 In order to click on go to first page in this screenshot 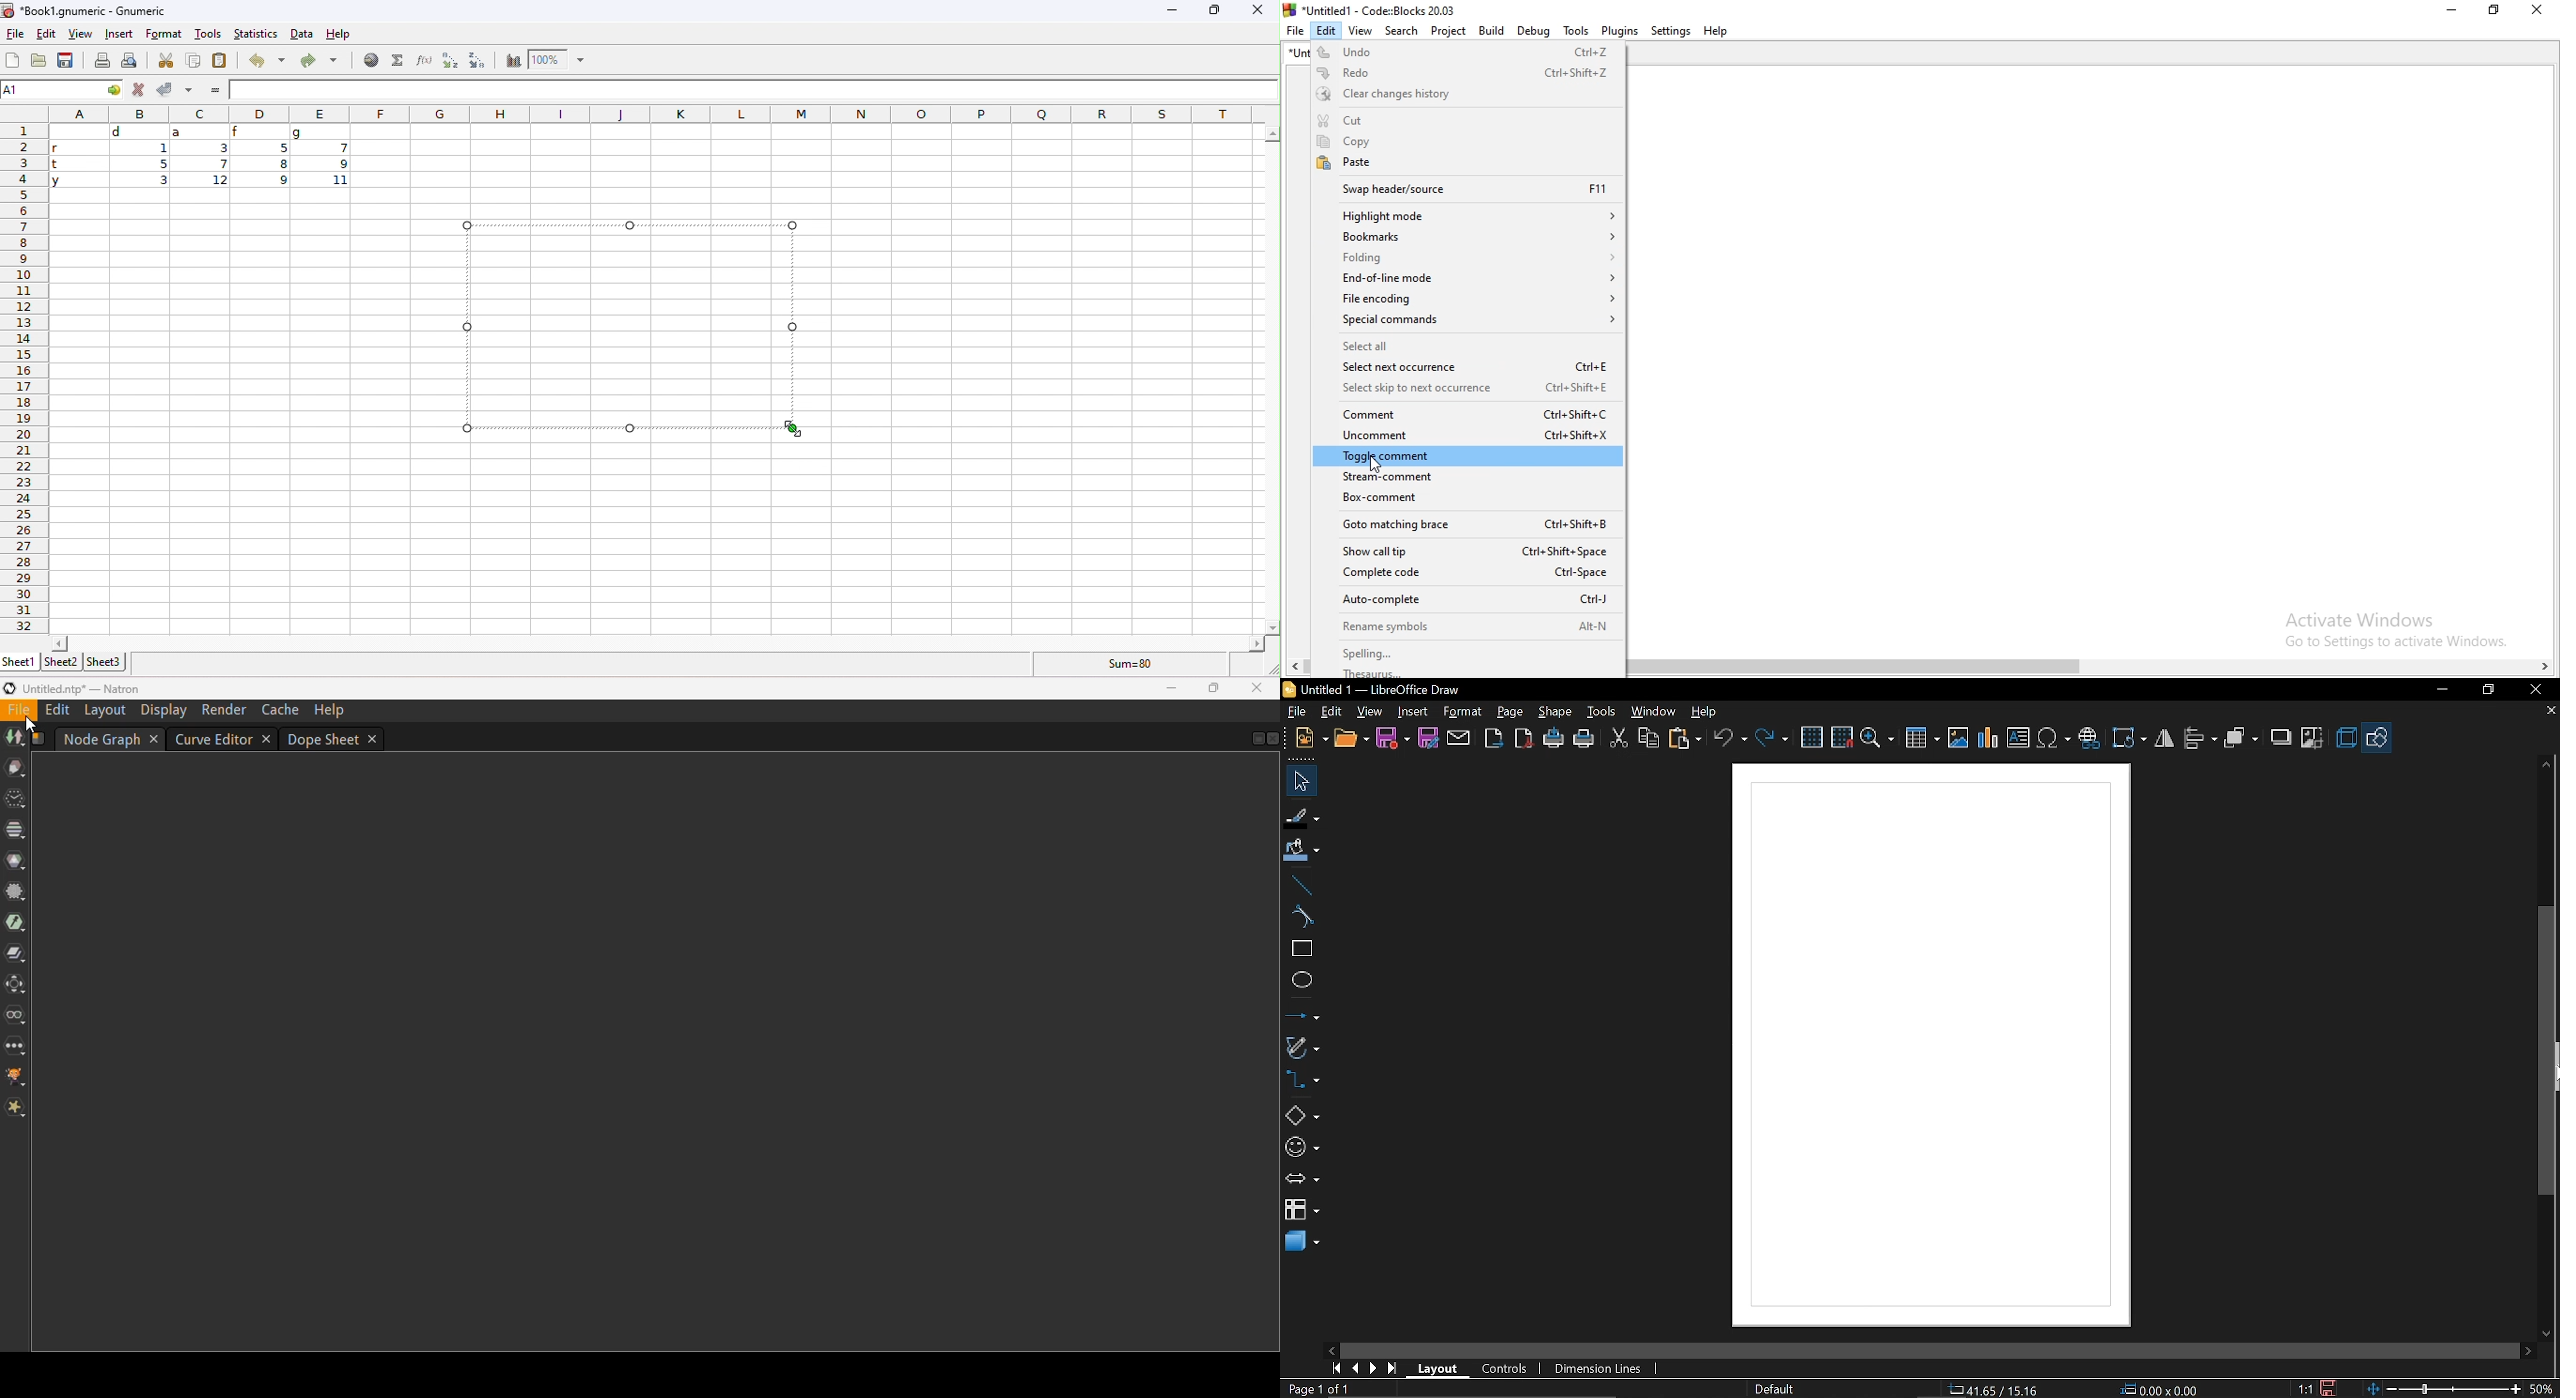, I will do `click(1338, 1370)`.